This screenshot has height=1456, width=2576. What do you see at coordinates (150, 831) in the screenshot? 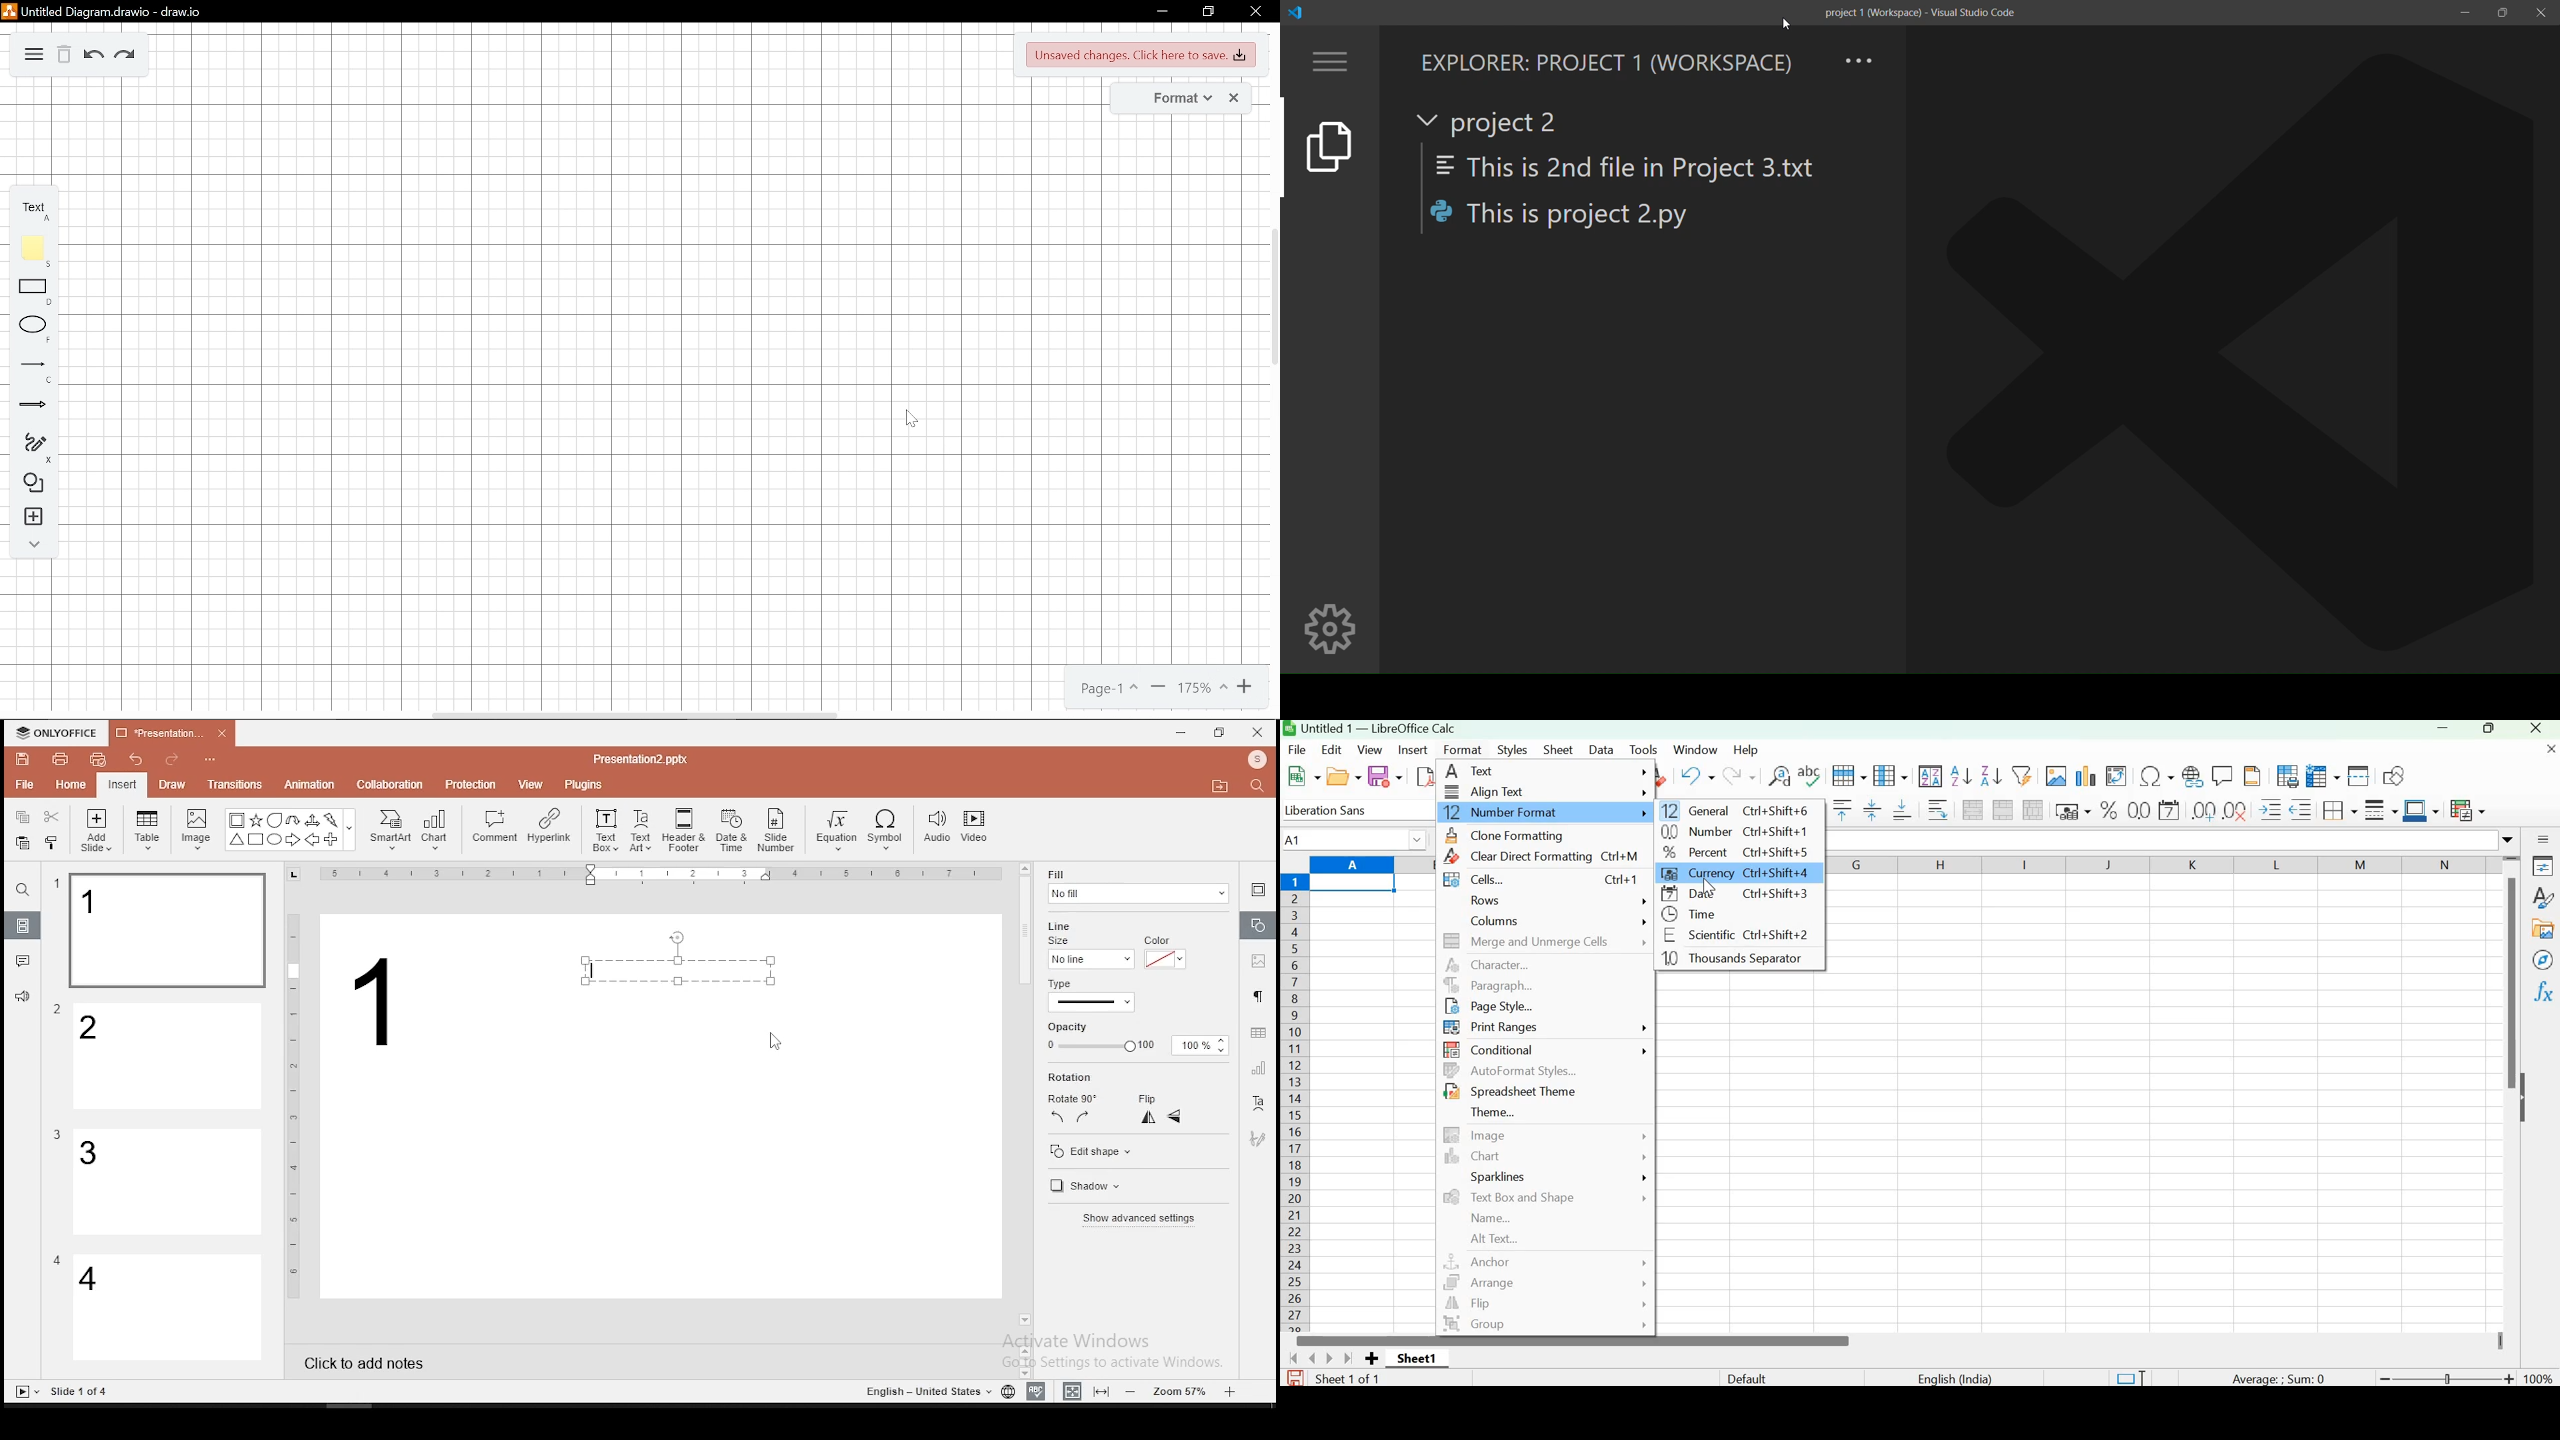
I see `table` at bounding box center [150, 831].